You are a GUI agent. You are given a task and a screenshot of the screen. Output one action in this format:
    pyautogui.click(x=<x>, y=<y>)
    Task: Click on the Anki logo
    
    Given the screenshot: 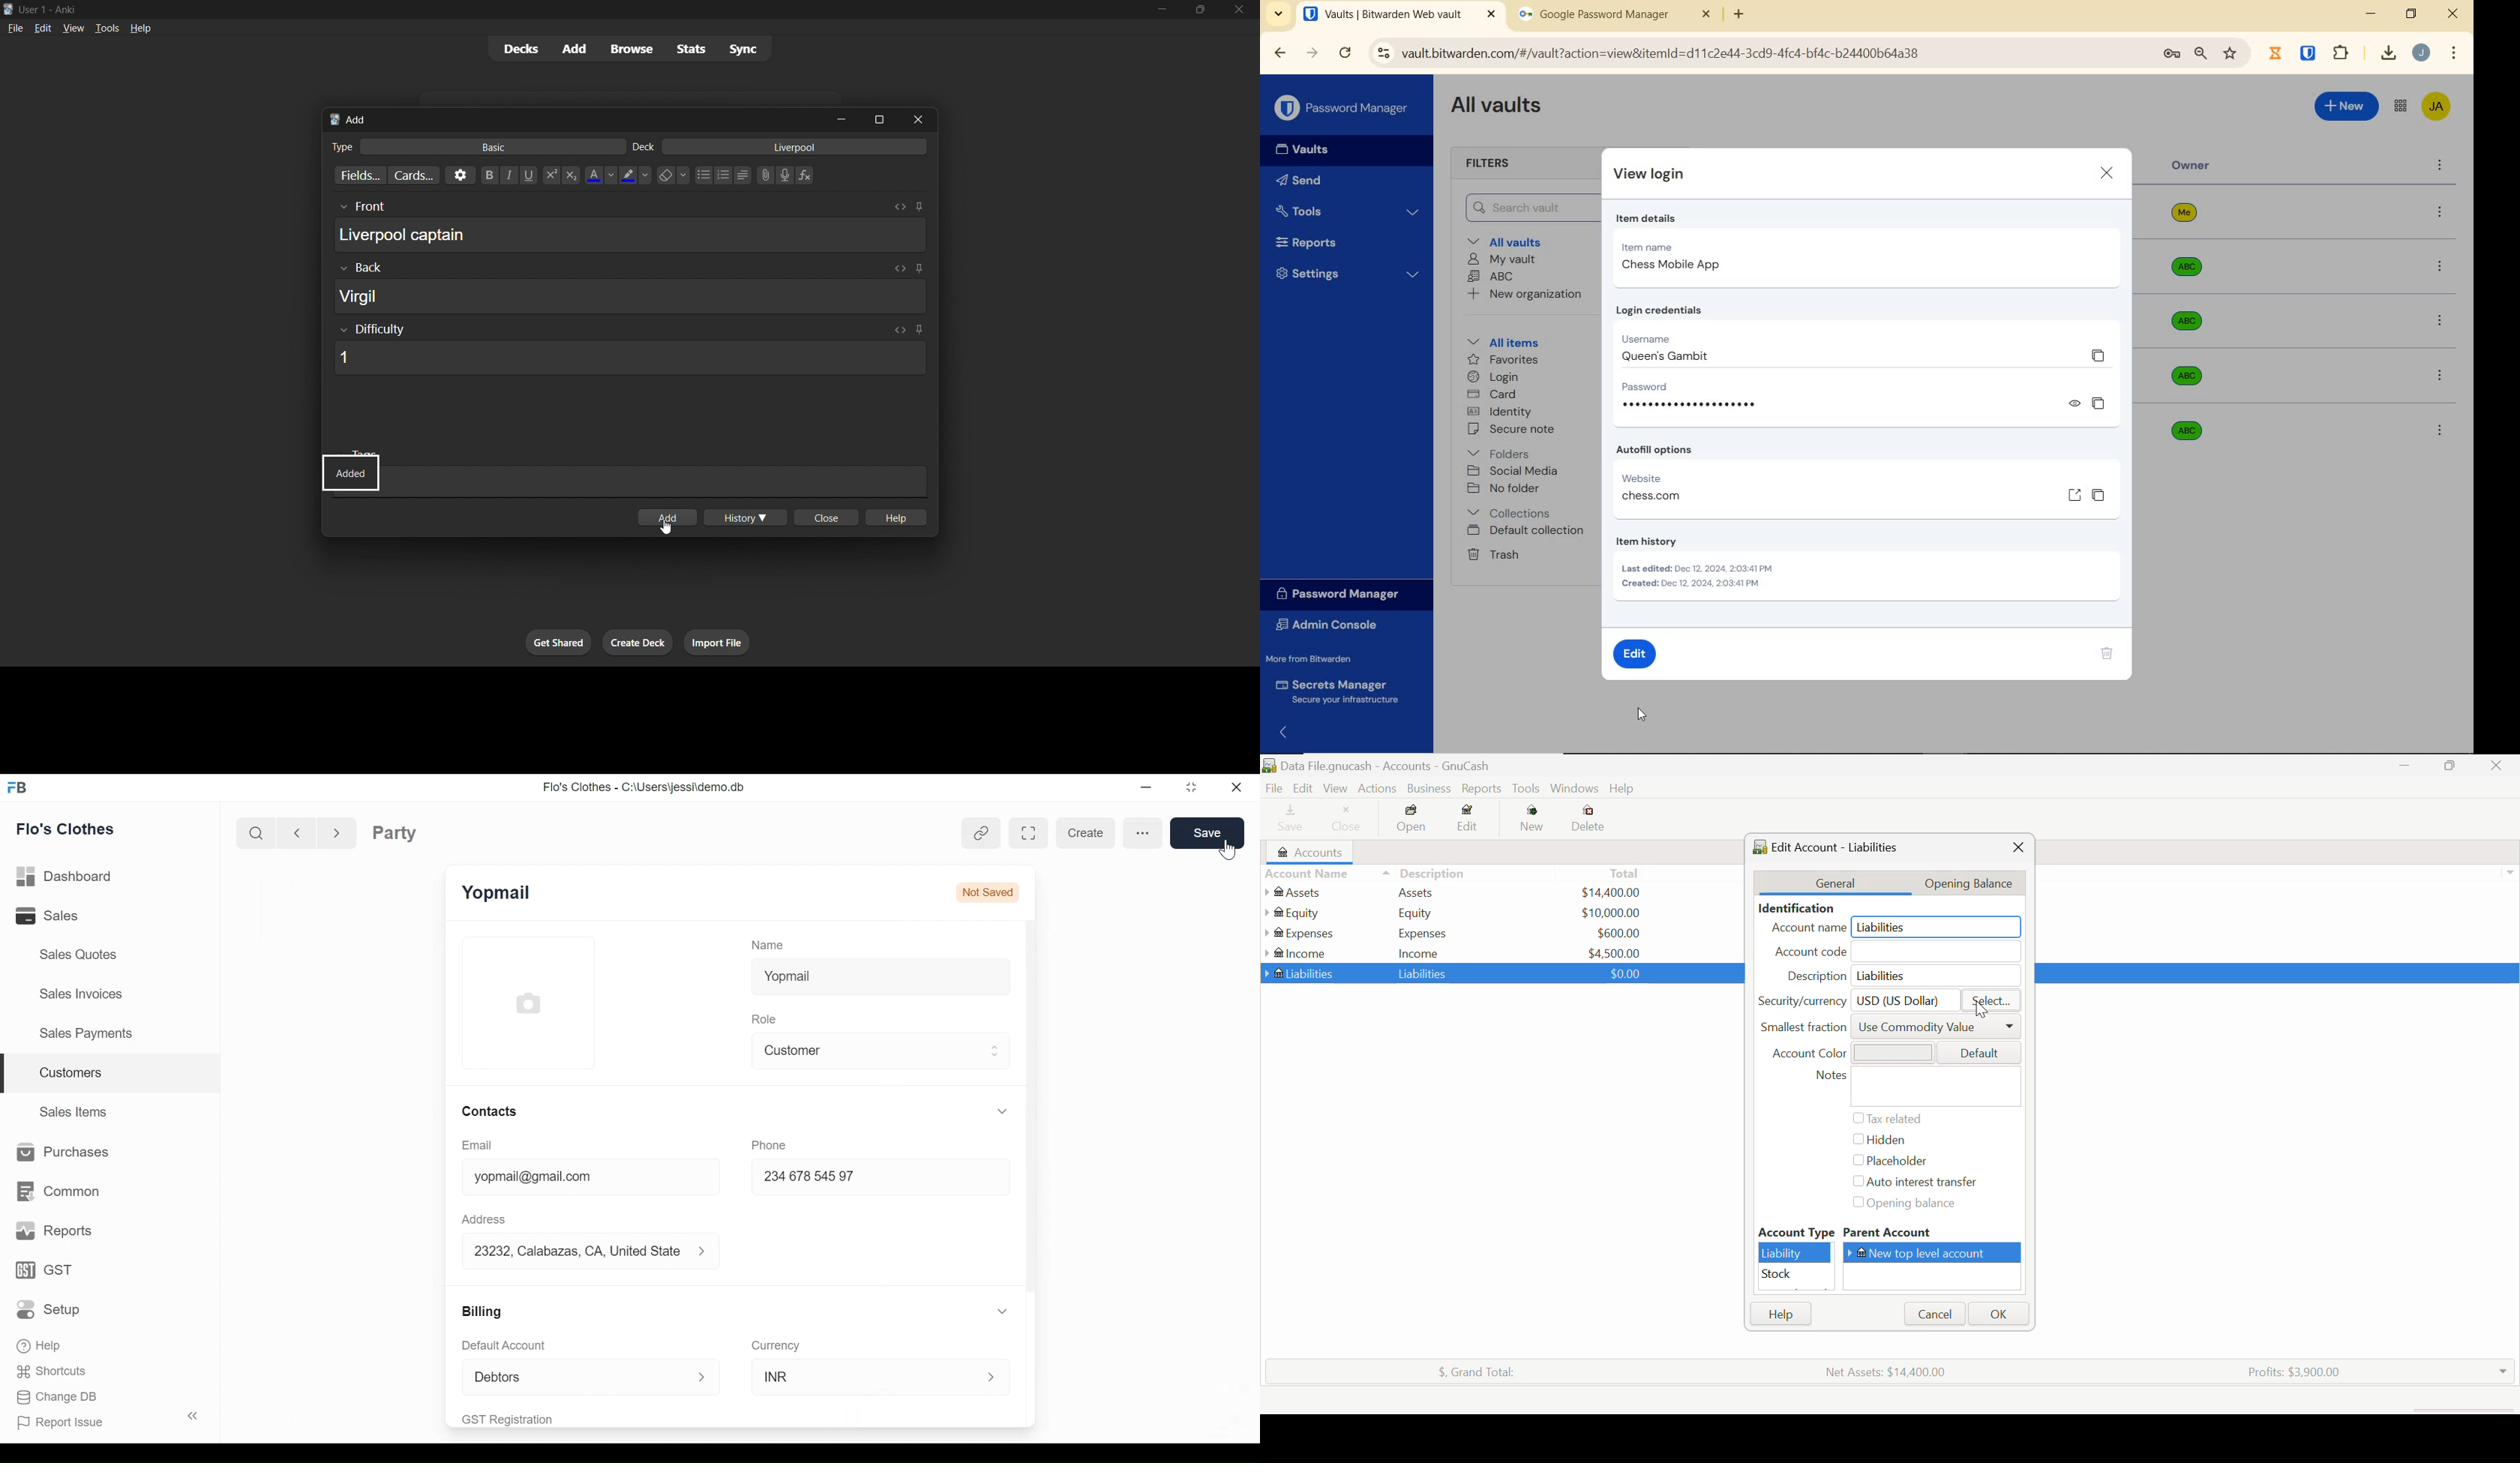 What is the action you would take?
    pyautogui.click(x=335, y=119)
    